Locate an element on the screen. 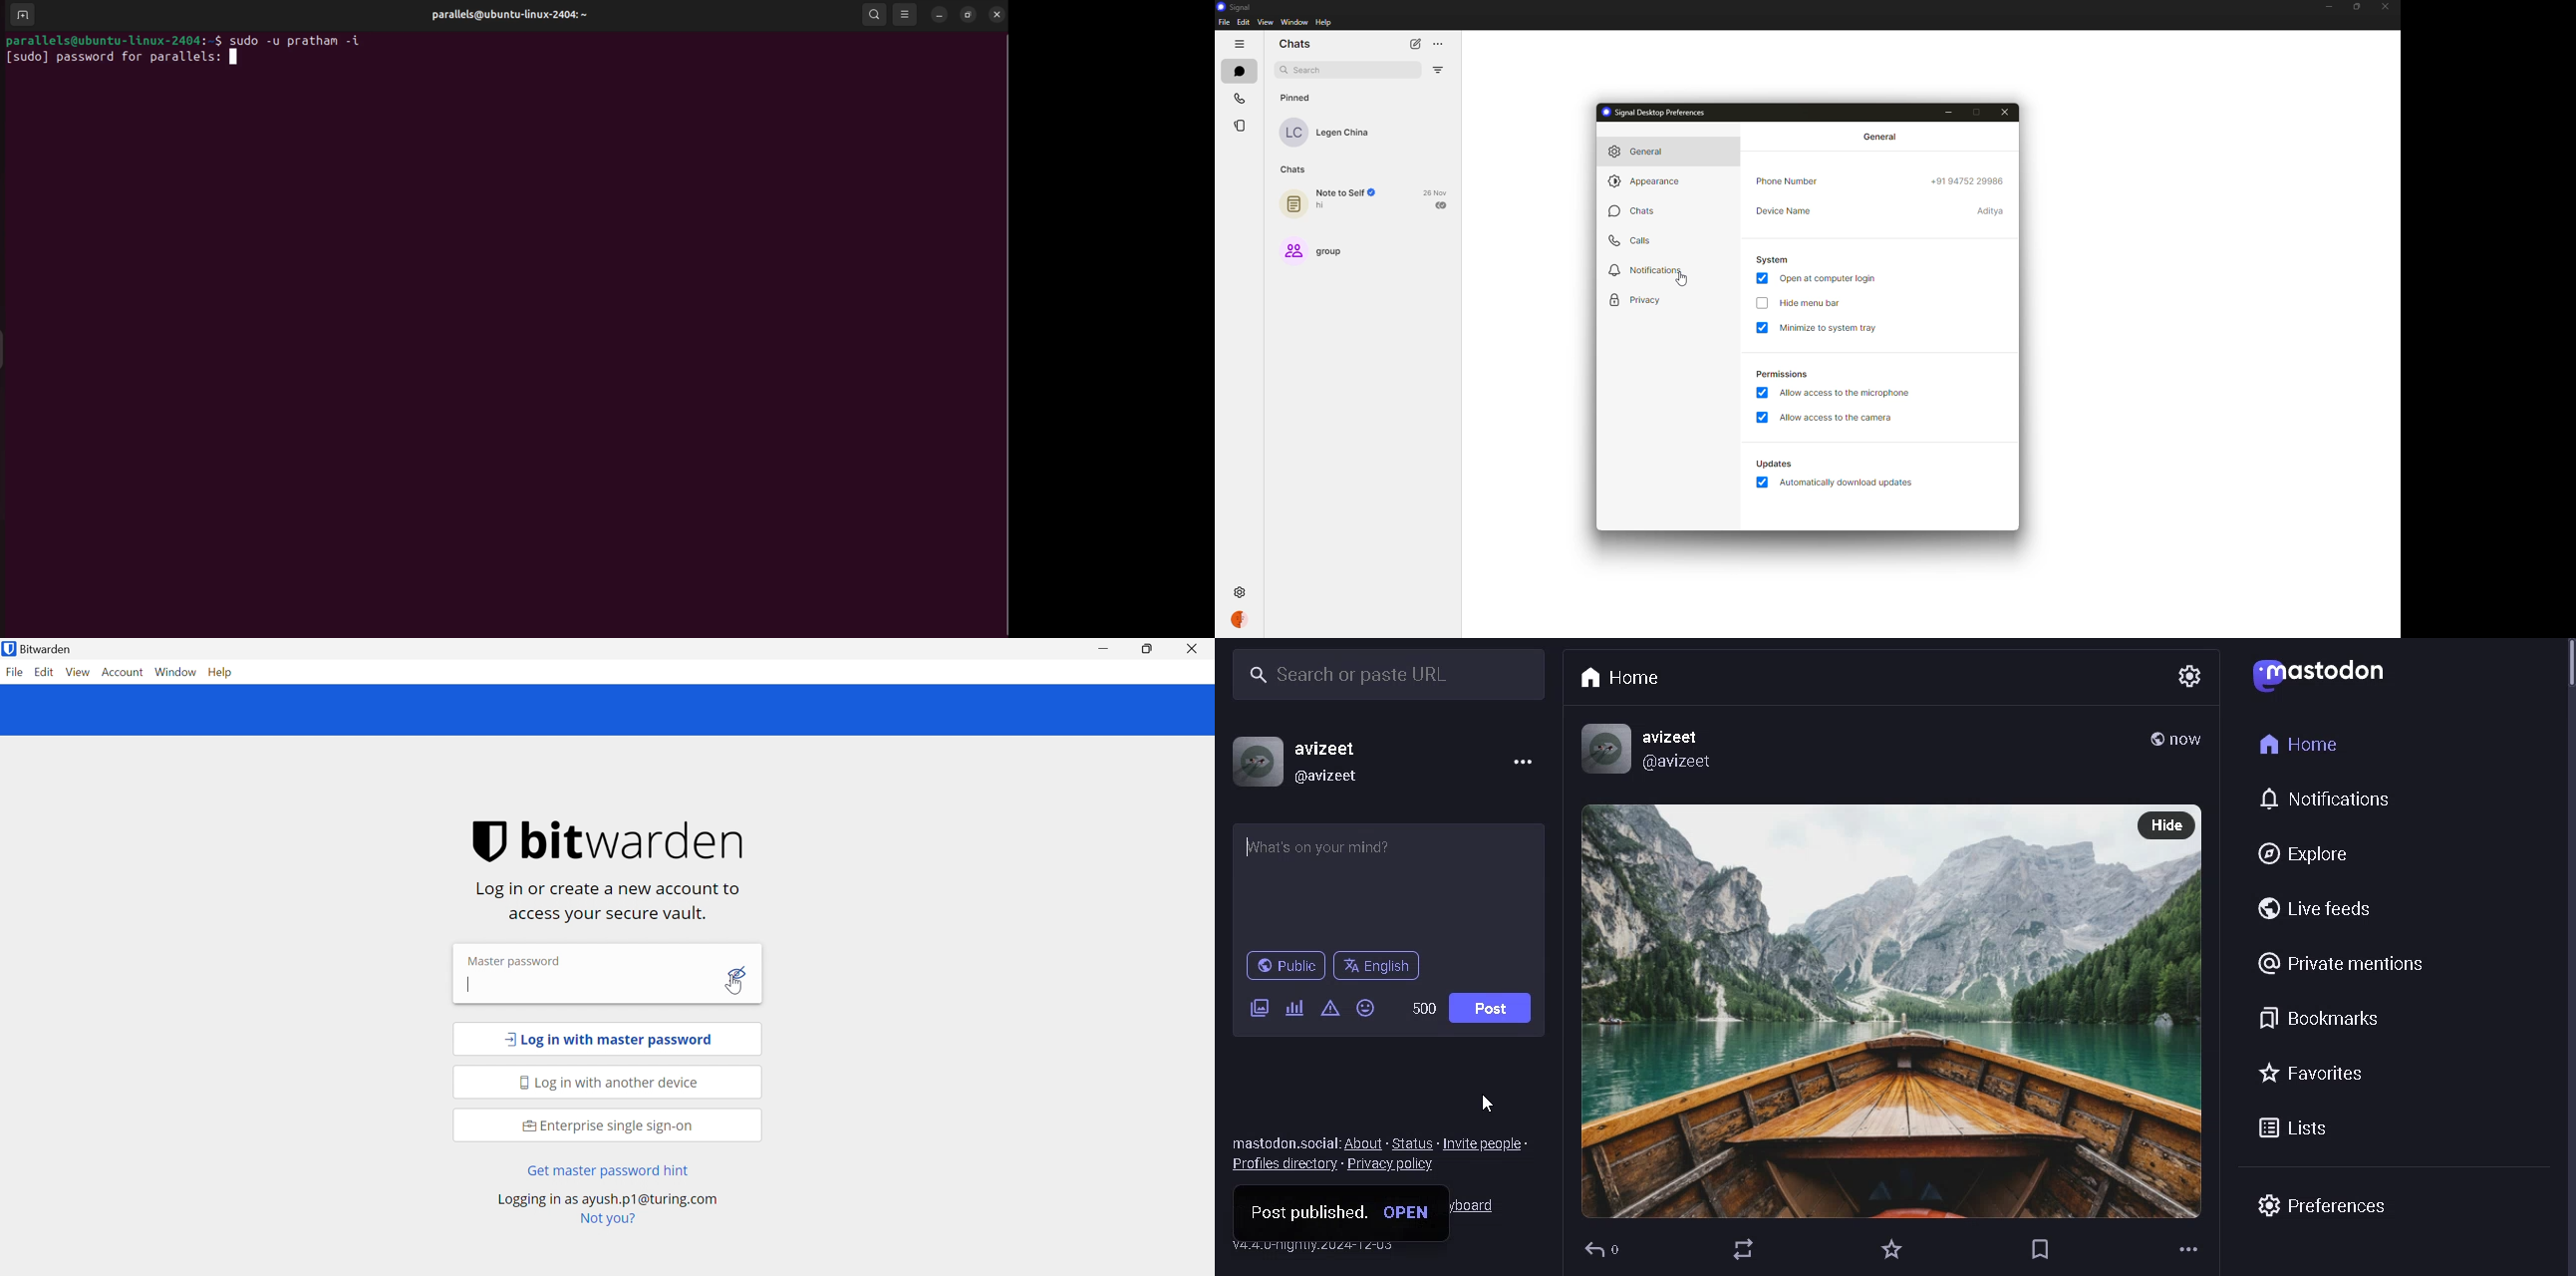  emojis is located at coordinates (1368, 1009).